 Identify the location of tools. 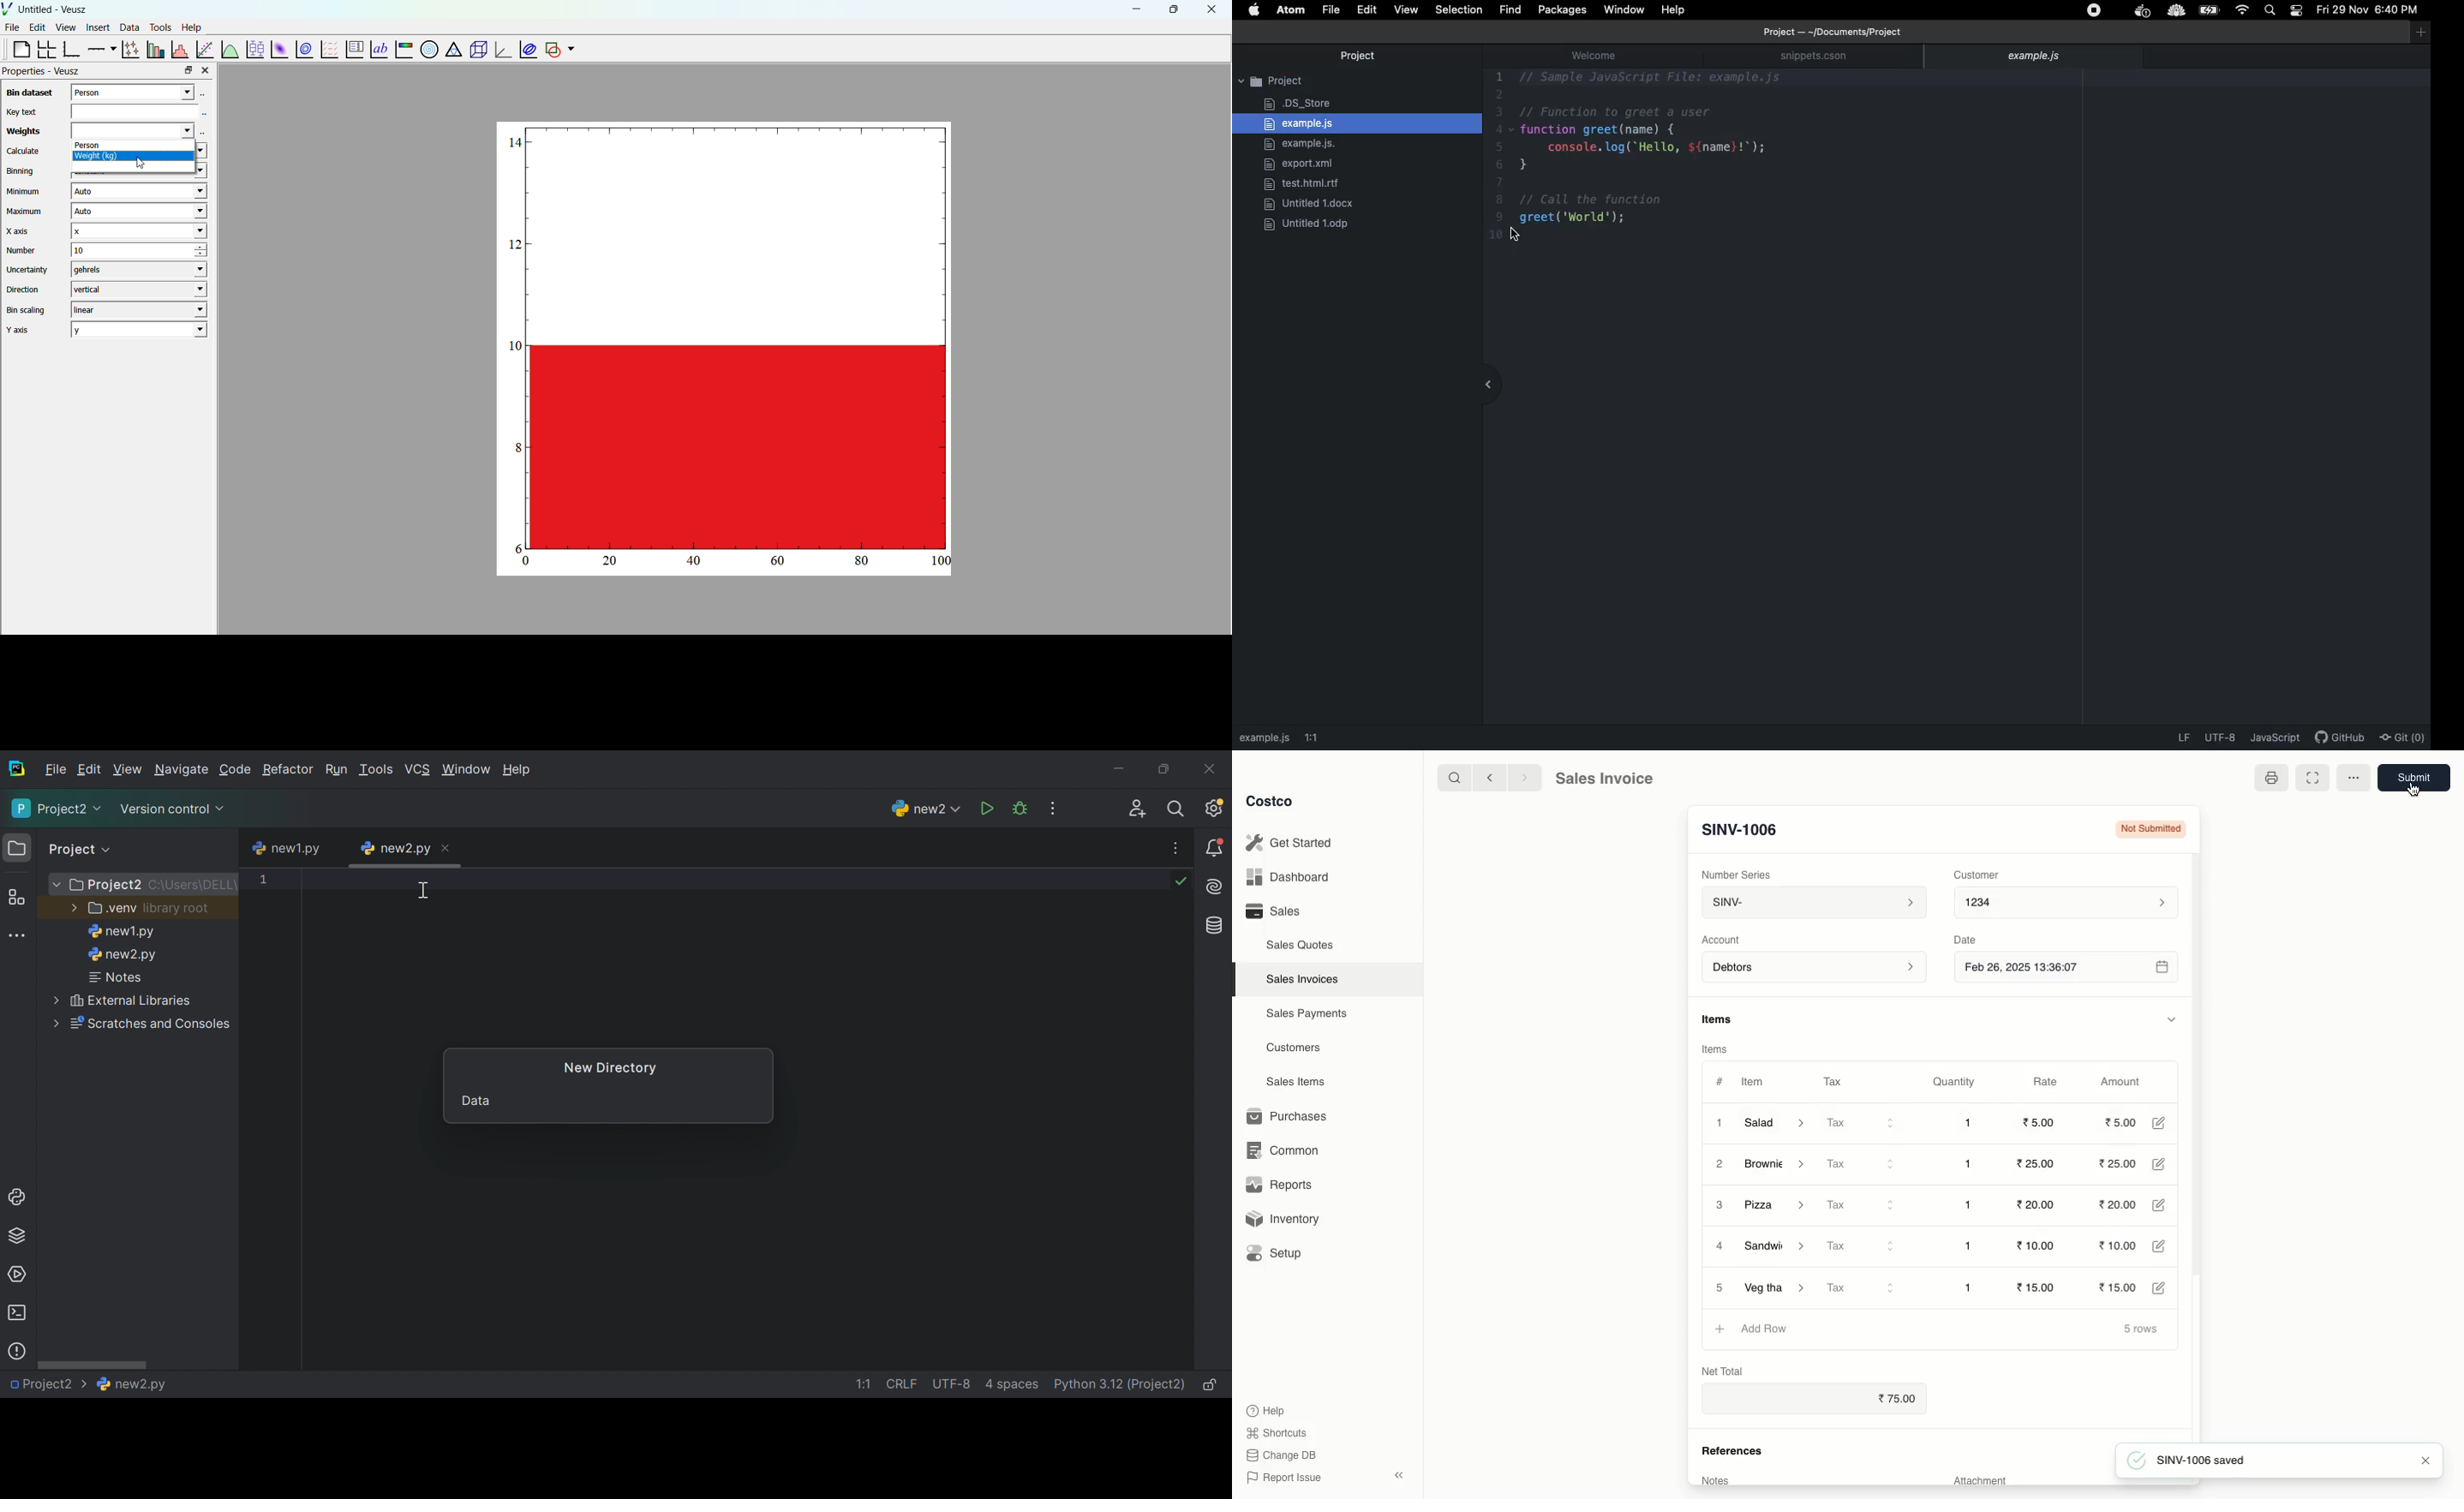
(158, 27).